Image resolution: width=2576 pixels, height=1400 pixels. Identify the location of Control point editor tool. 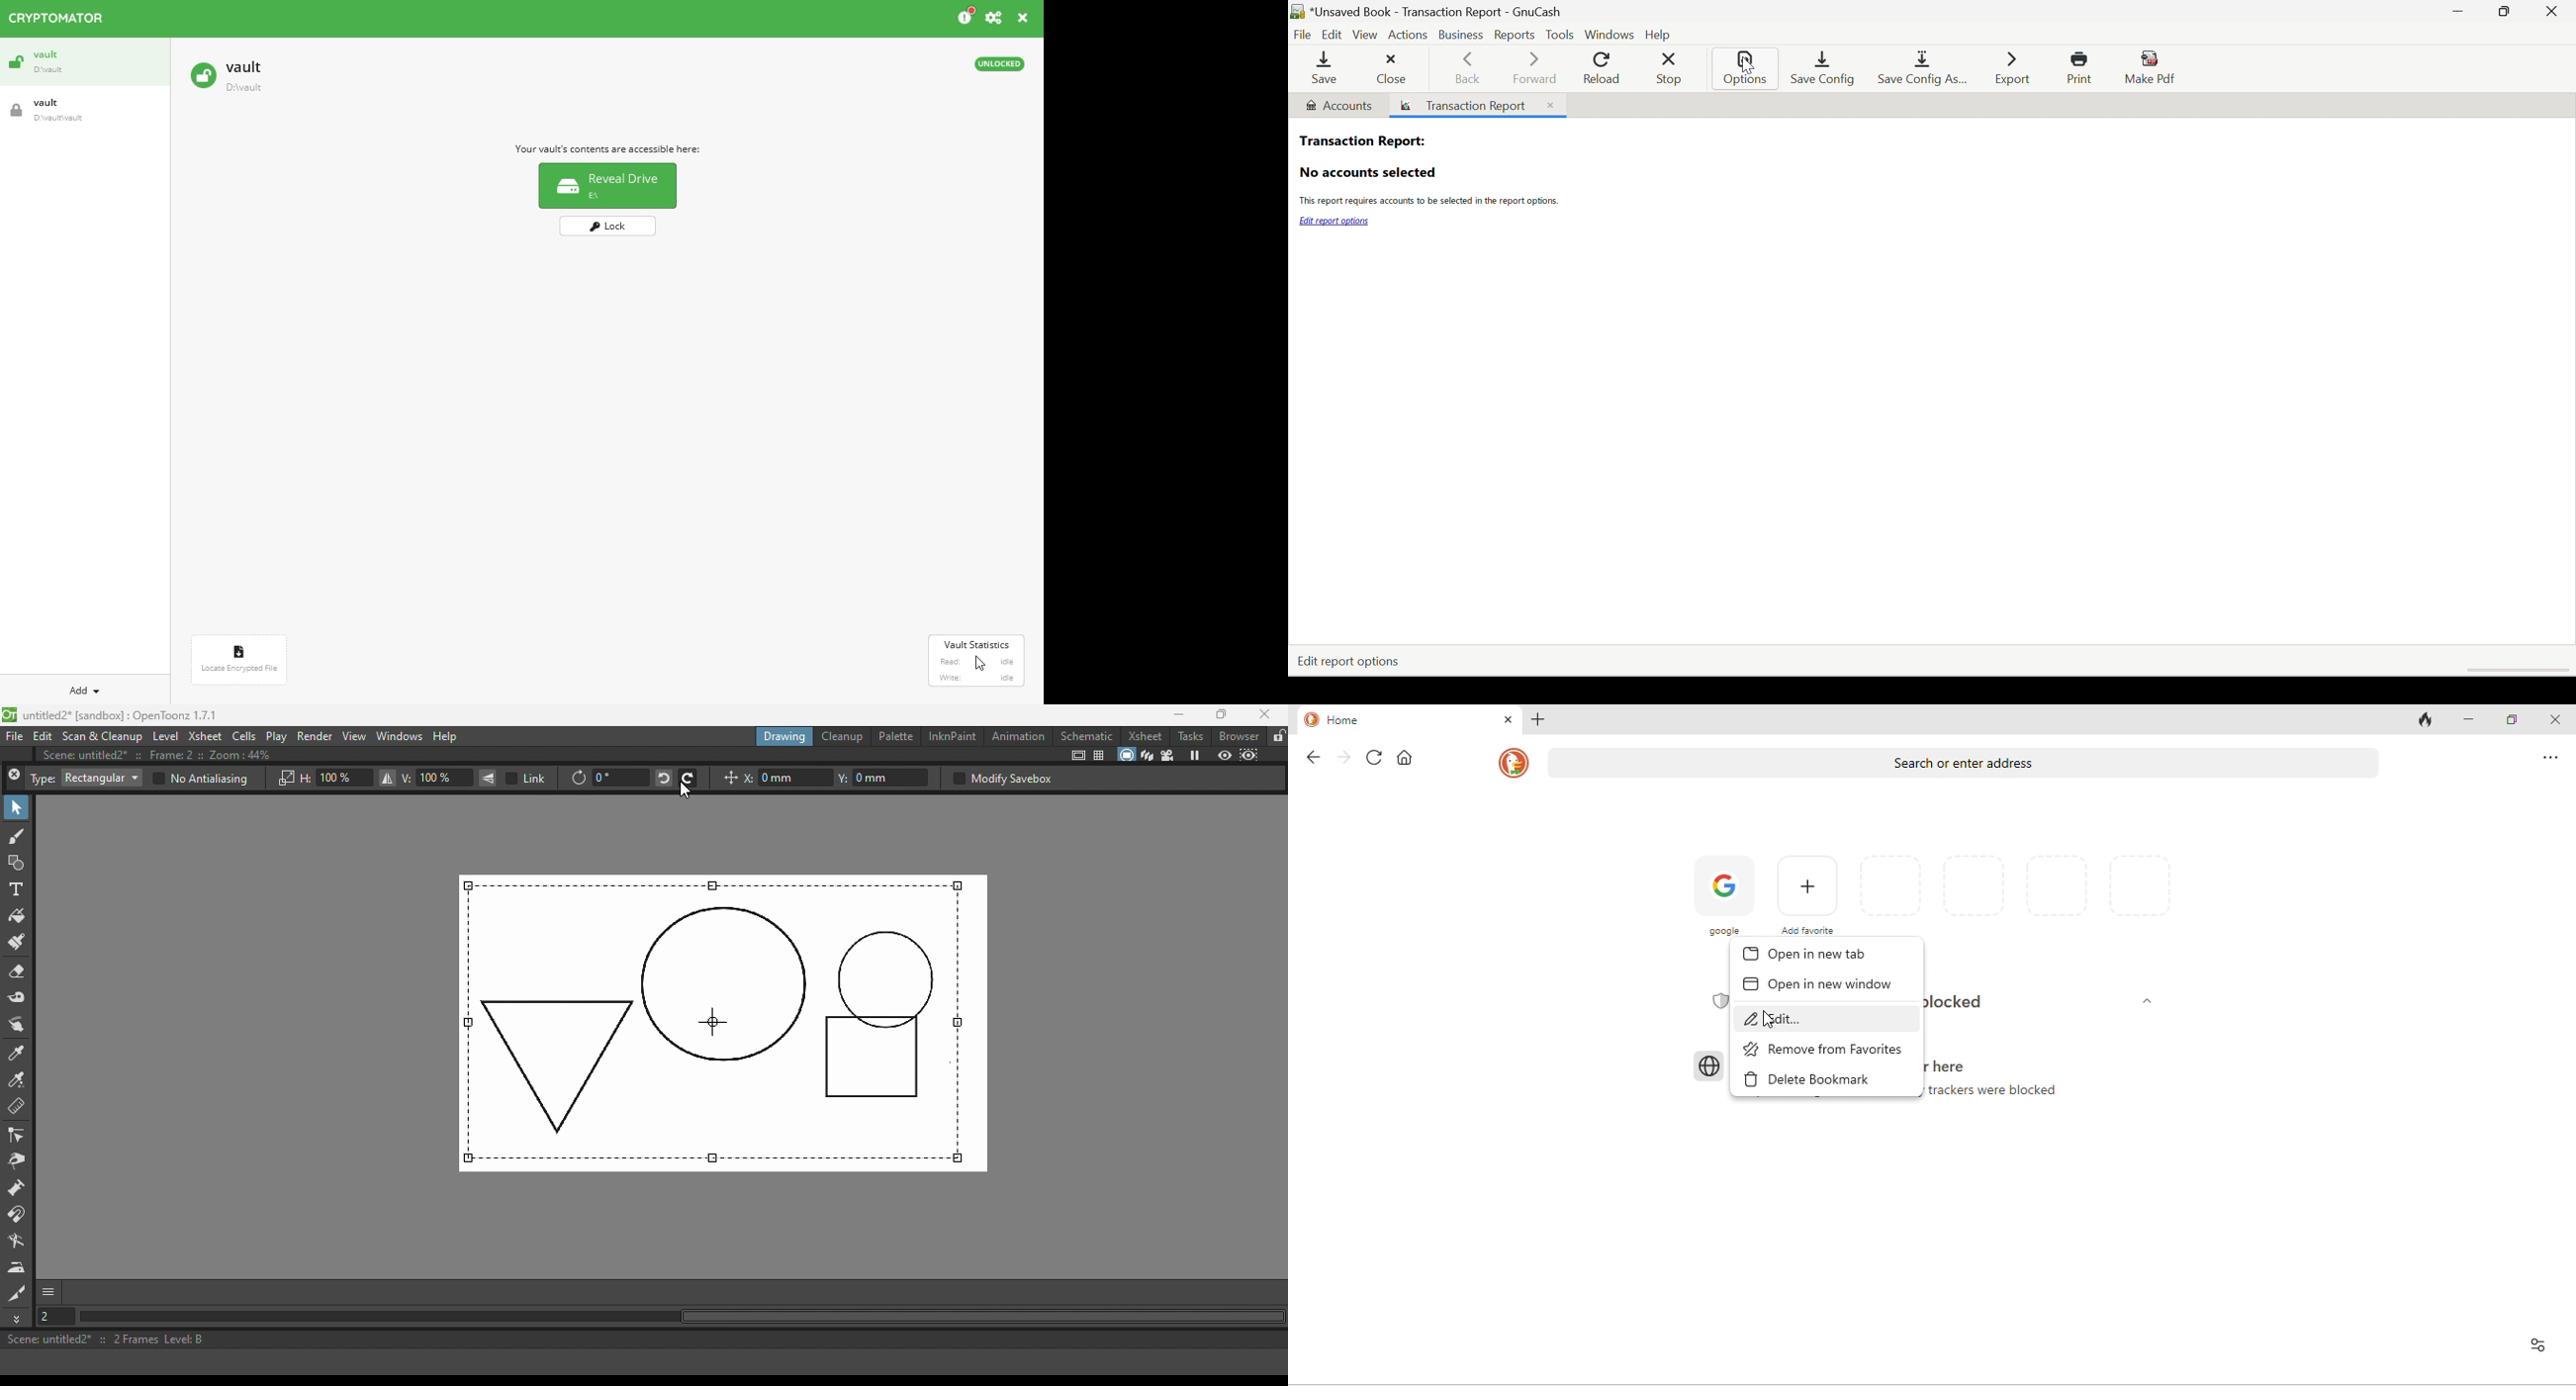
(18, 1137).